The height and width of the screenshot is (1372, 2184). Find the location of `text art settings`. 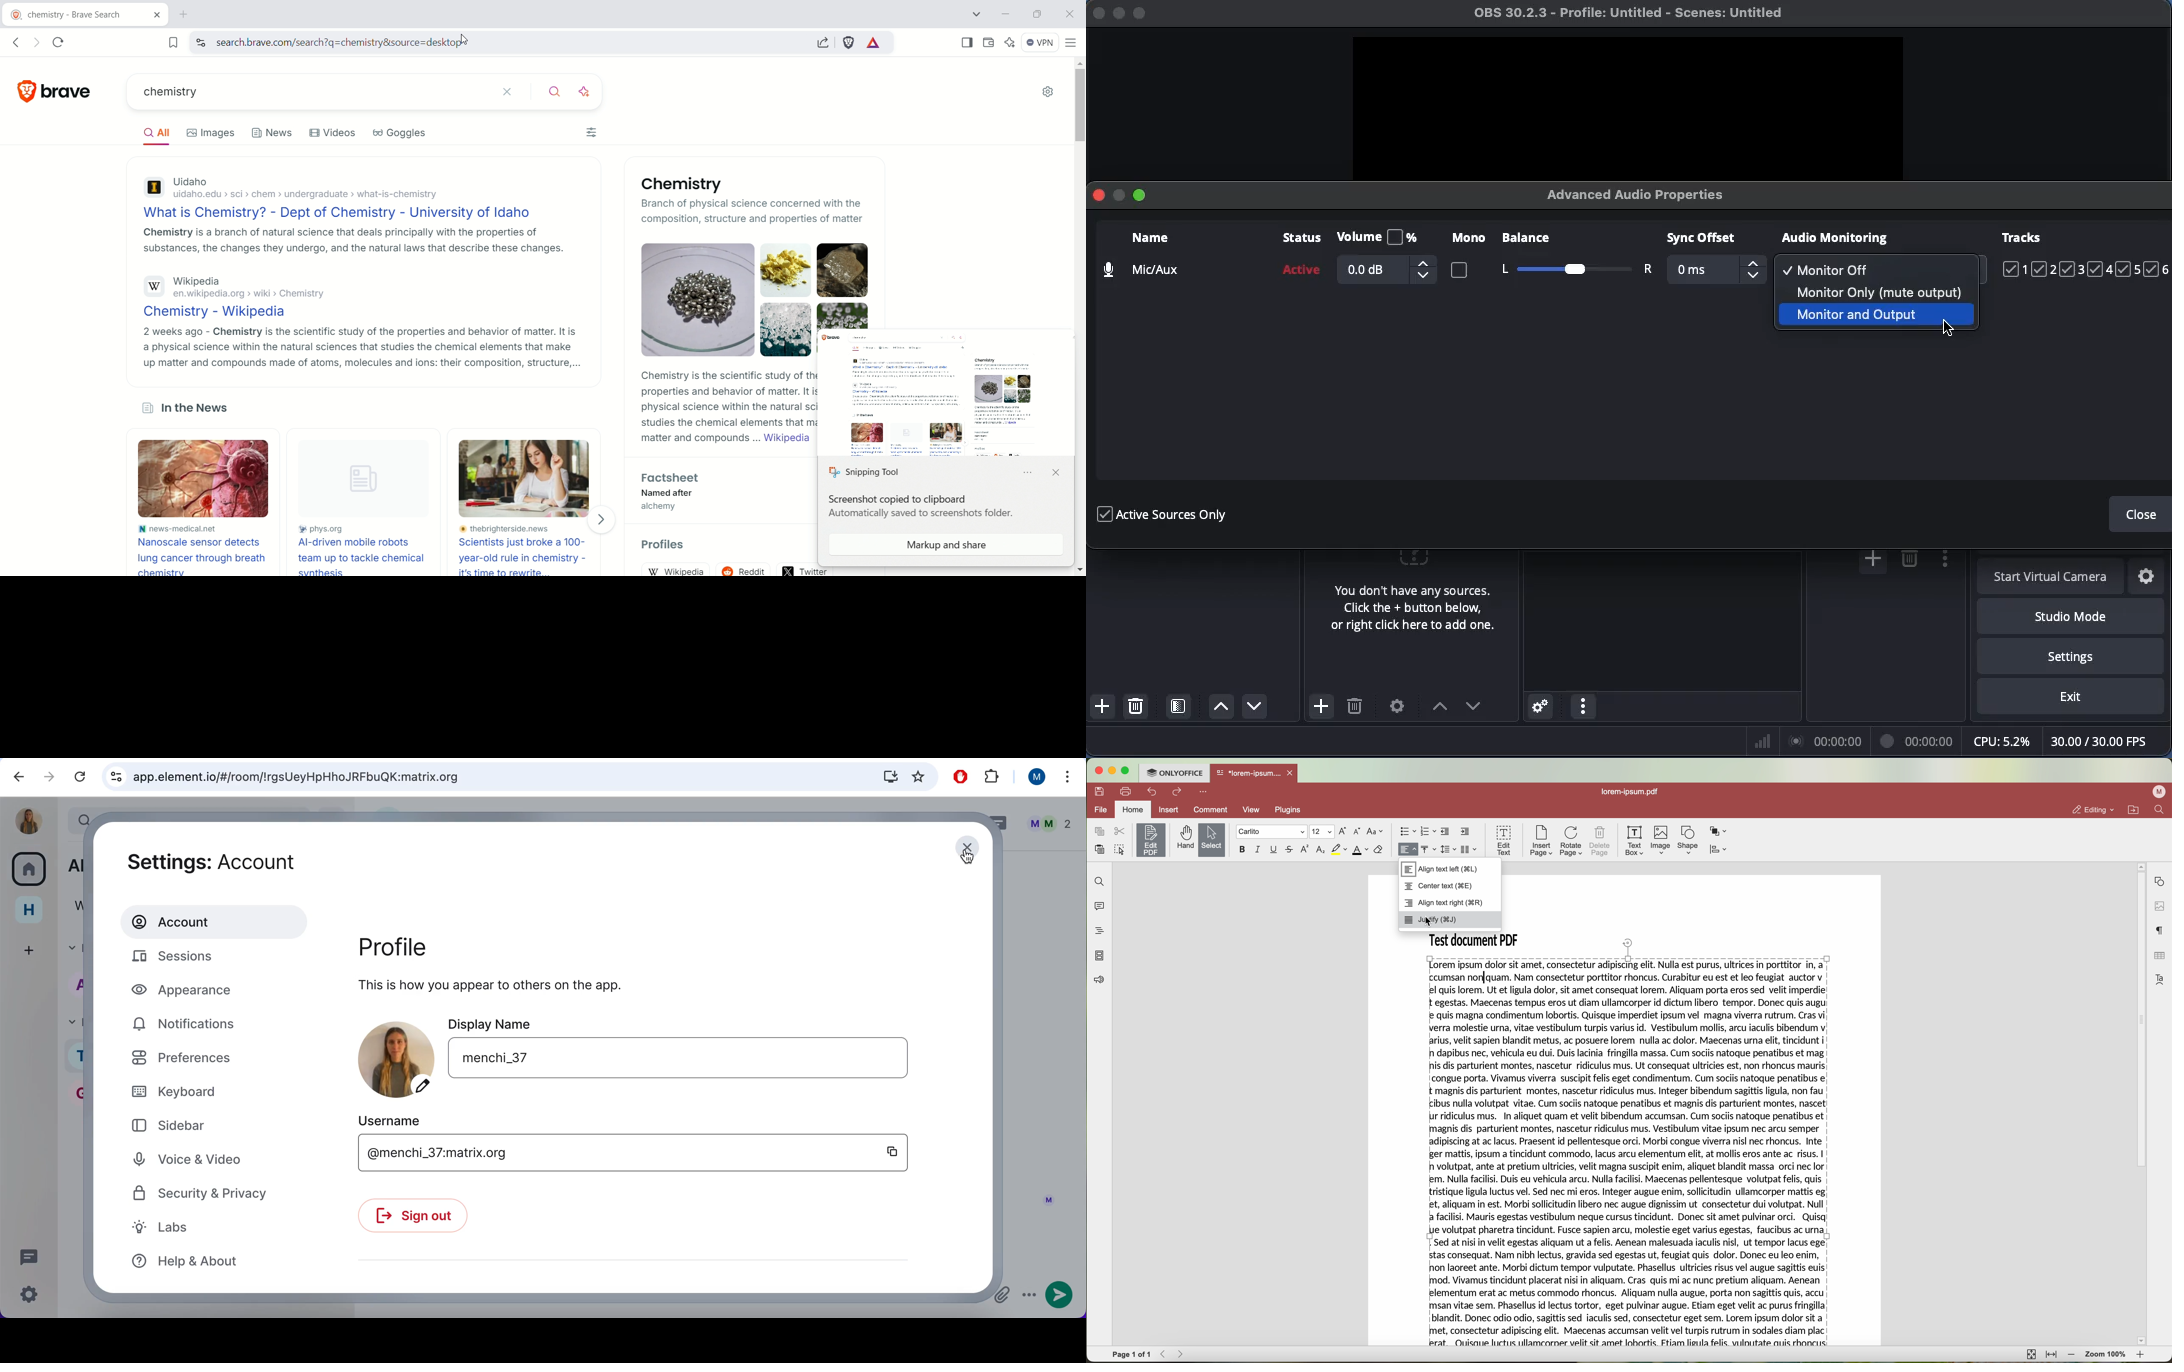

text art settings is located at coordinates (2158, 980).